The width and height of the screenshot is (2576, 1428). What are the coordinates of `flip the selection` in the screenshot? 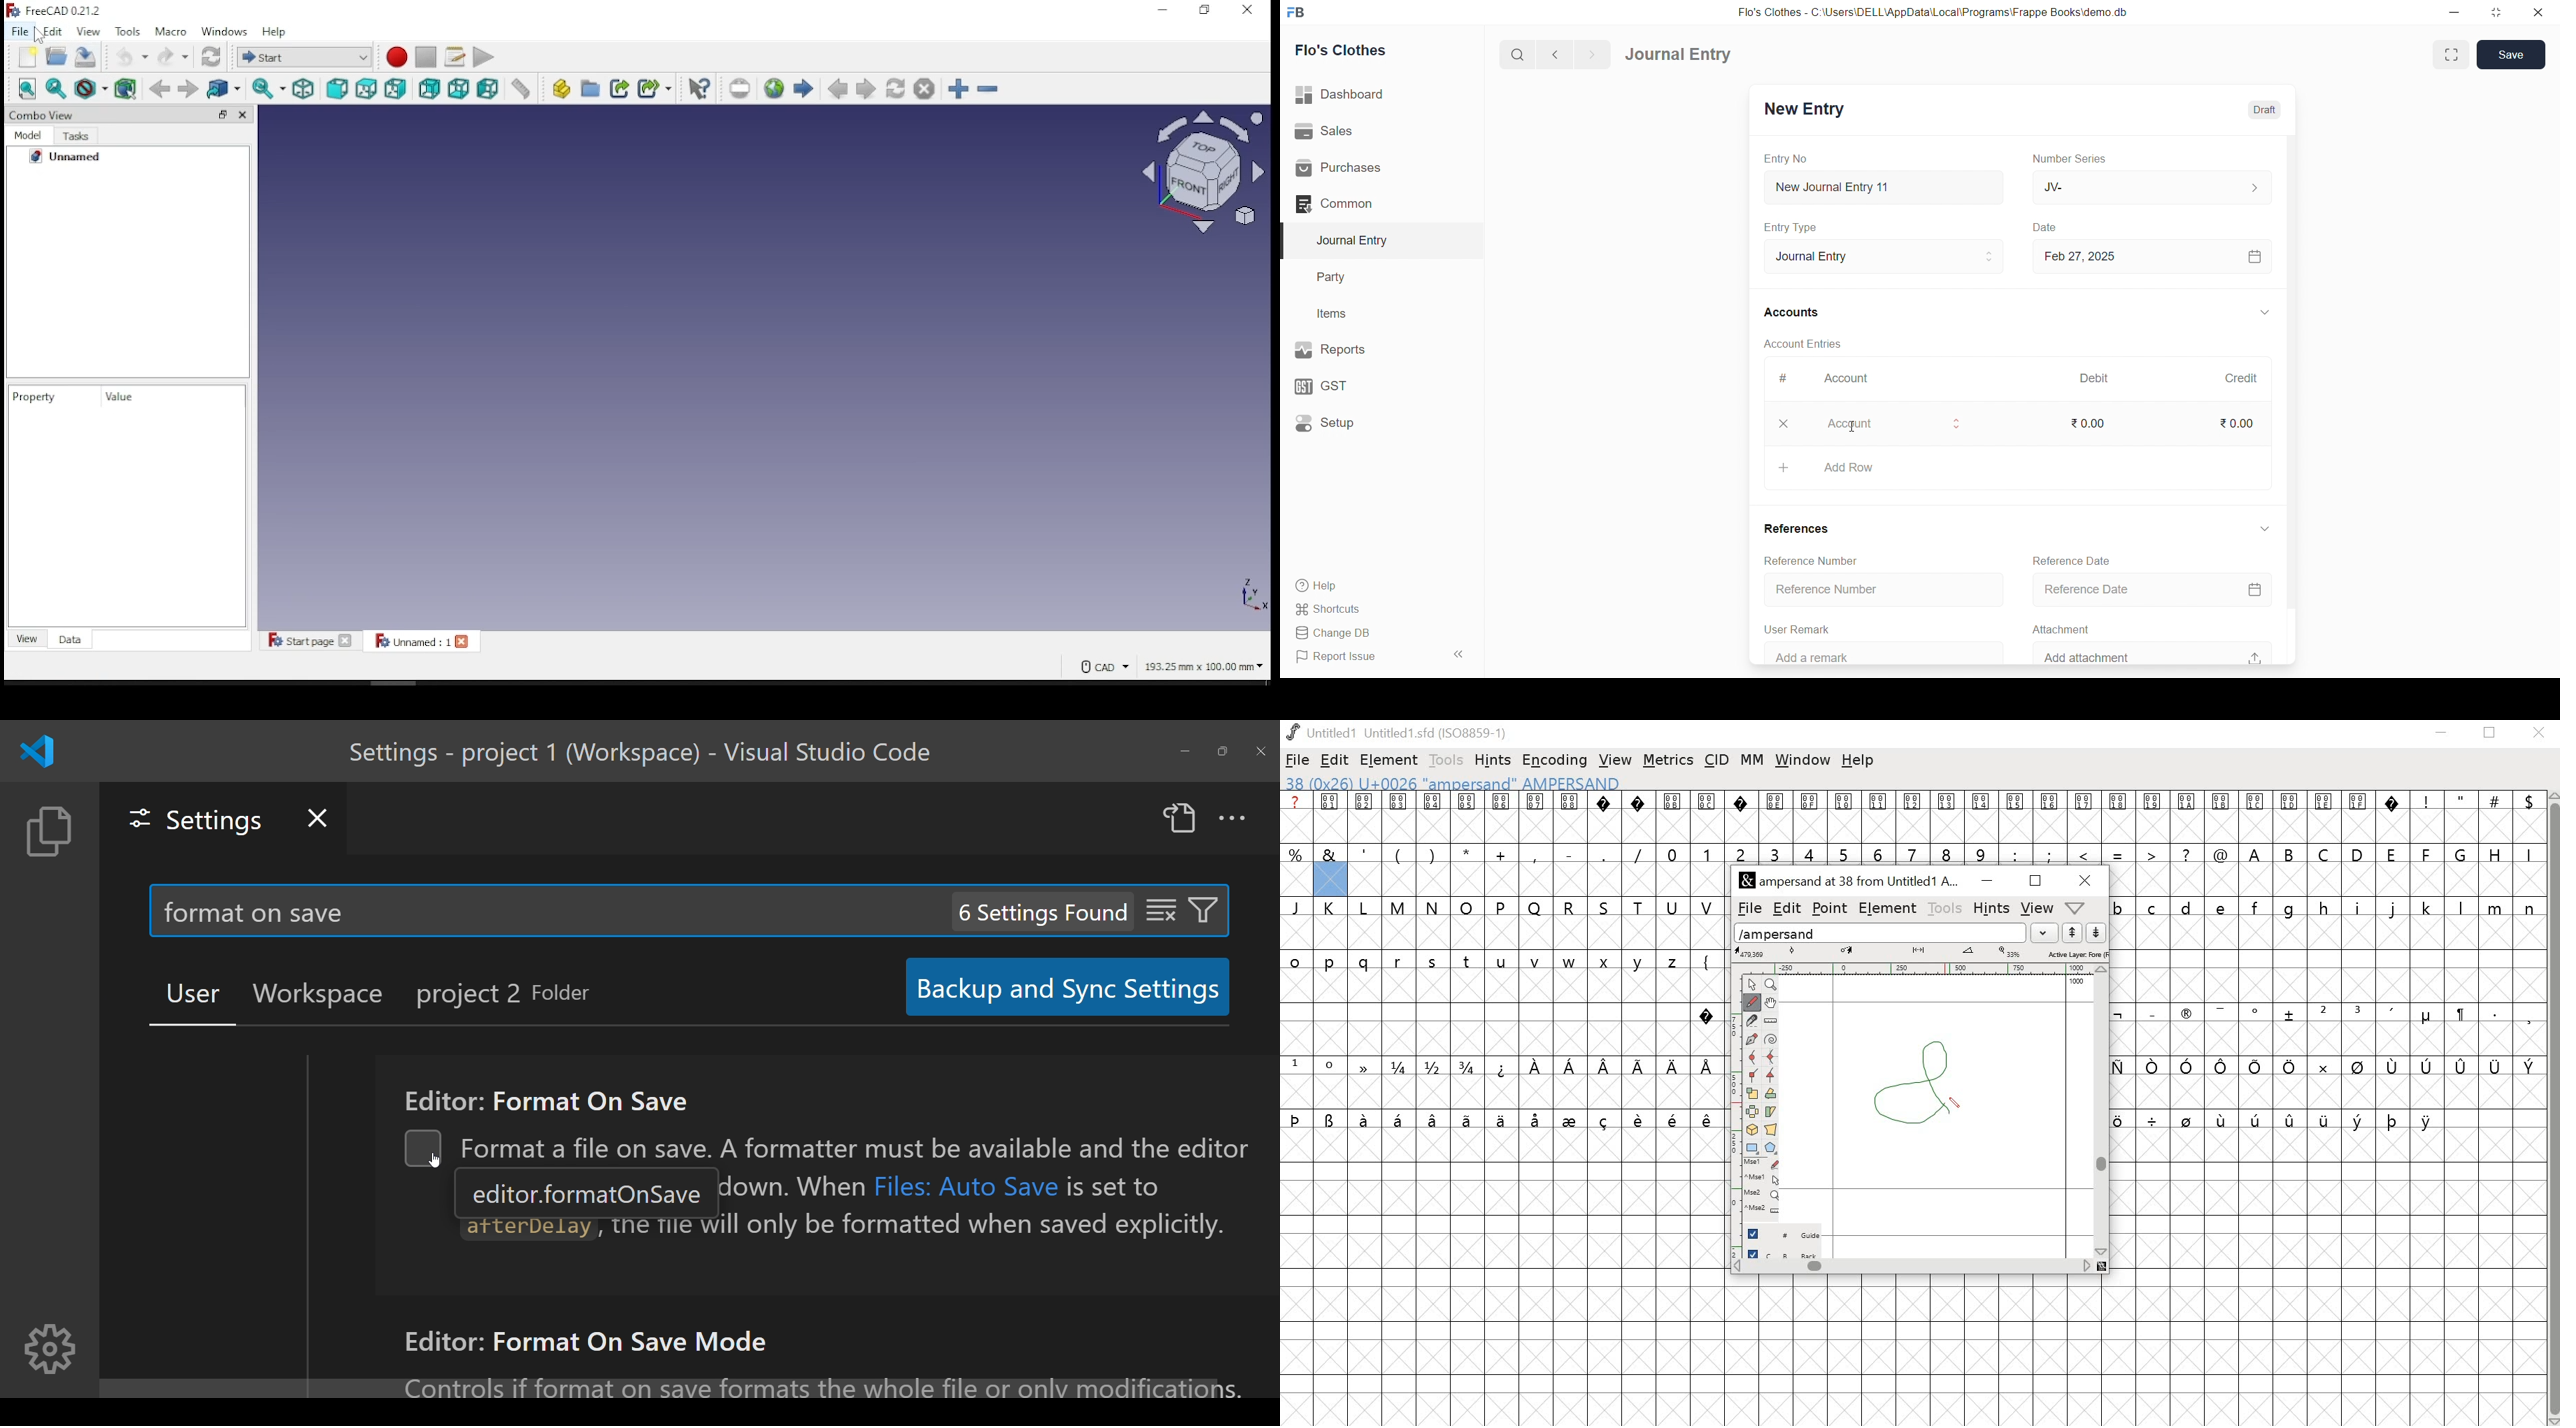 It's located at (1754, 1112).